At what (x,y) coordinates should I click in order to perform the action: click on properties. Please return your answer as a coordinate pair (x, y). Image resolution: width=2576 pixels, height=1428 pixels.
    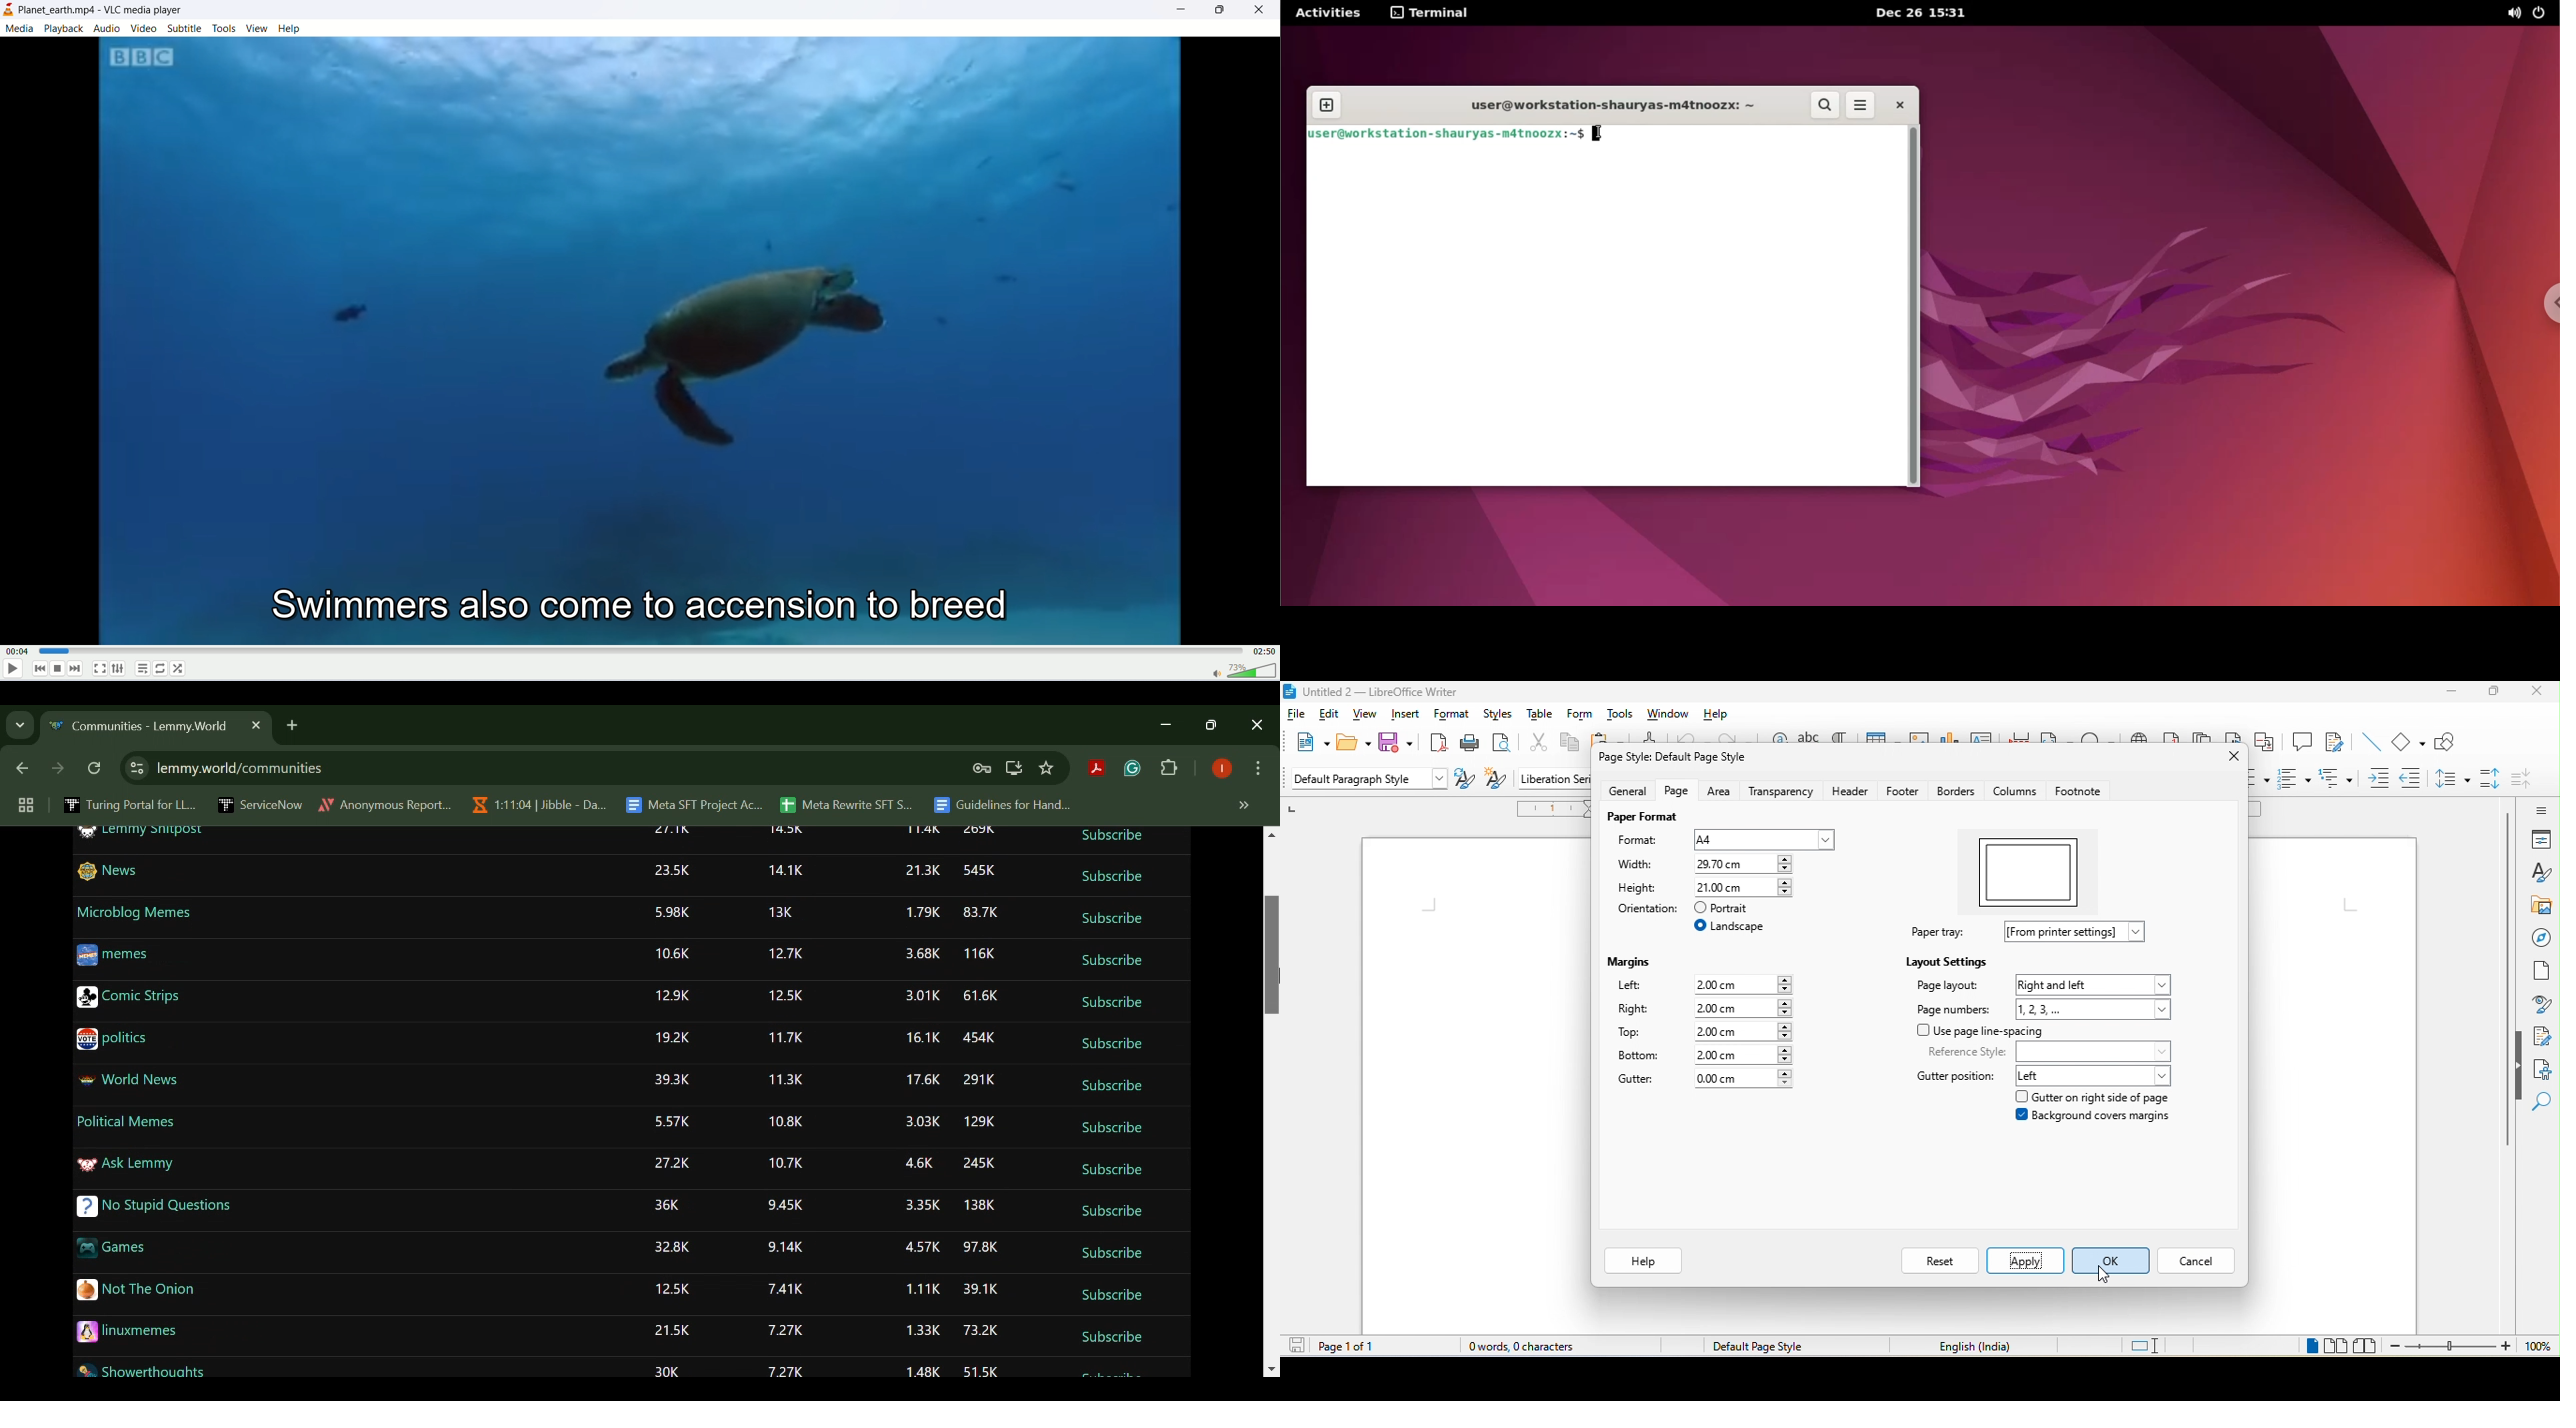
    Looking at the image, I should click on (2538, 839).